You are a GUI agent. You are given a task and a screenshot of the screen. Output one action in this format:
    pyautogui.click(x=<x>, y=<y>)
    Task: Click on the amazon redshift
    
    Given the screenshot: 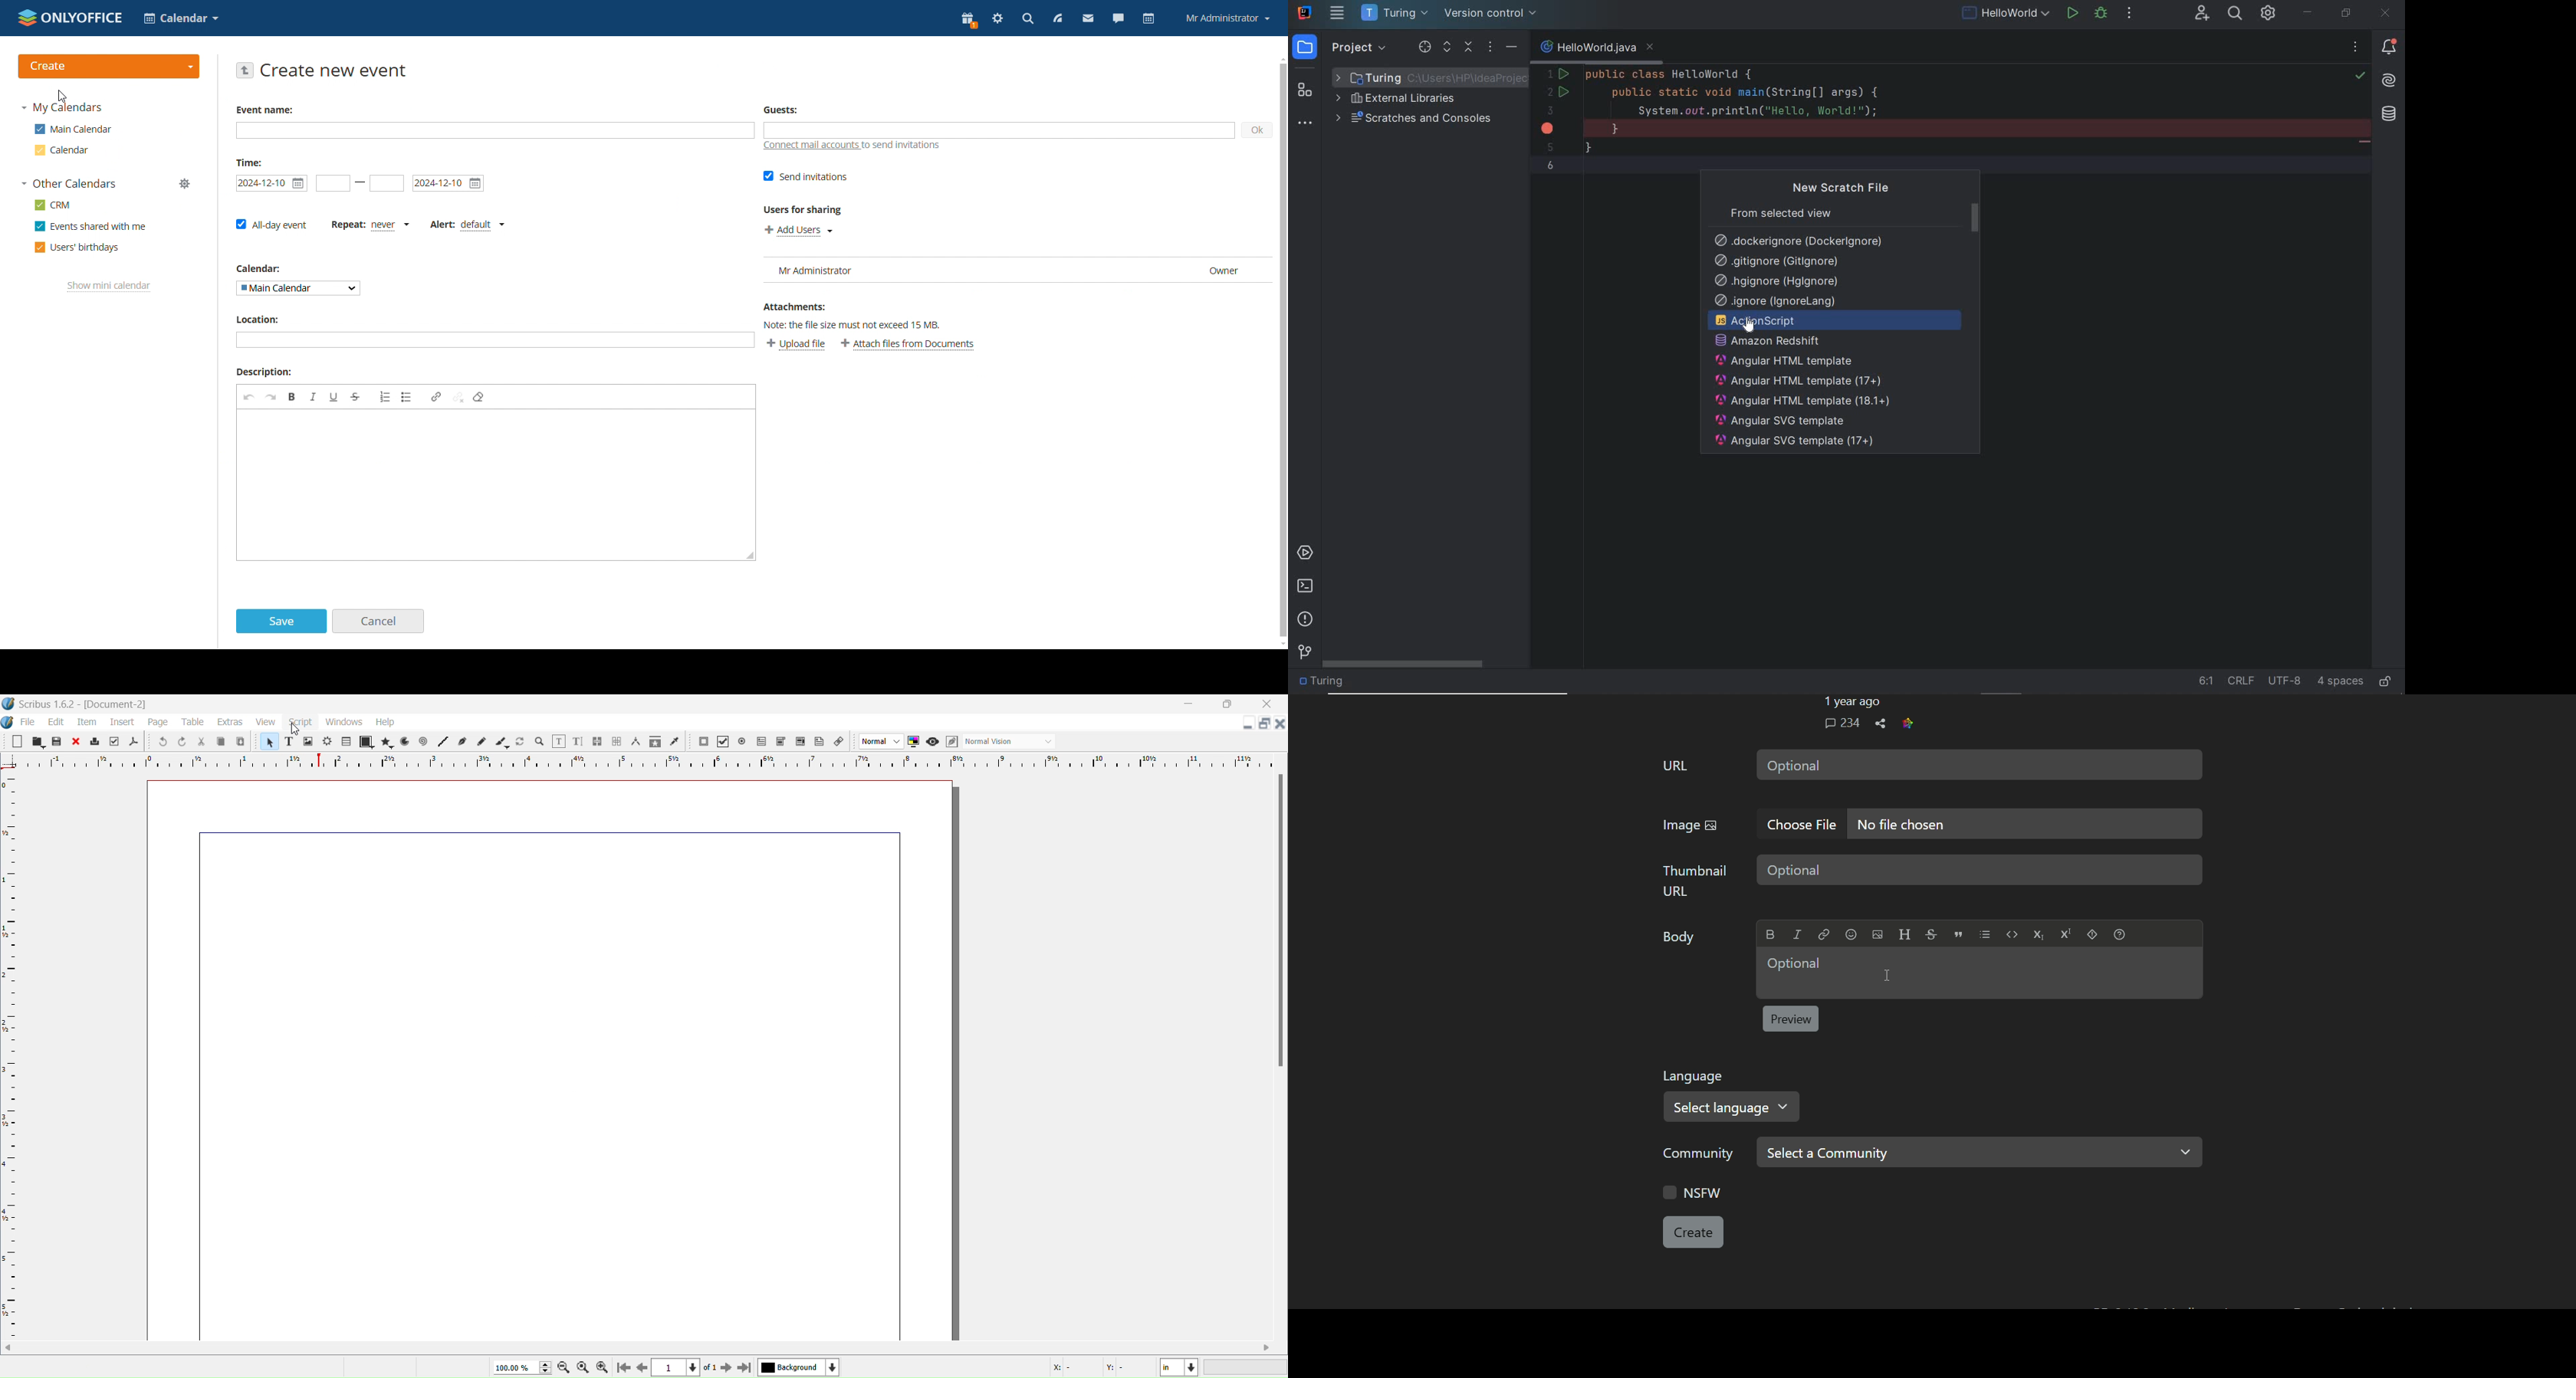 What is the action you would take?
    pyautogui.click(x=1840, y=341)
    